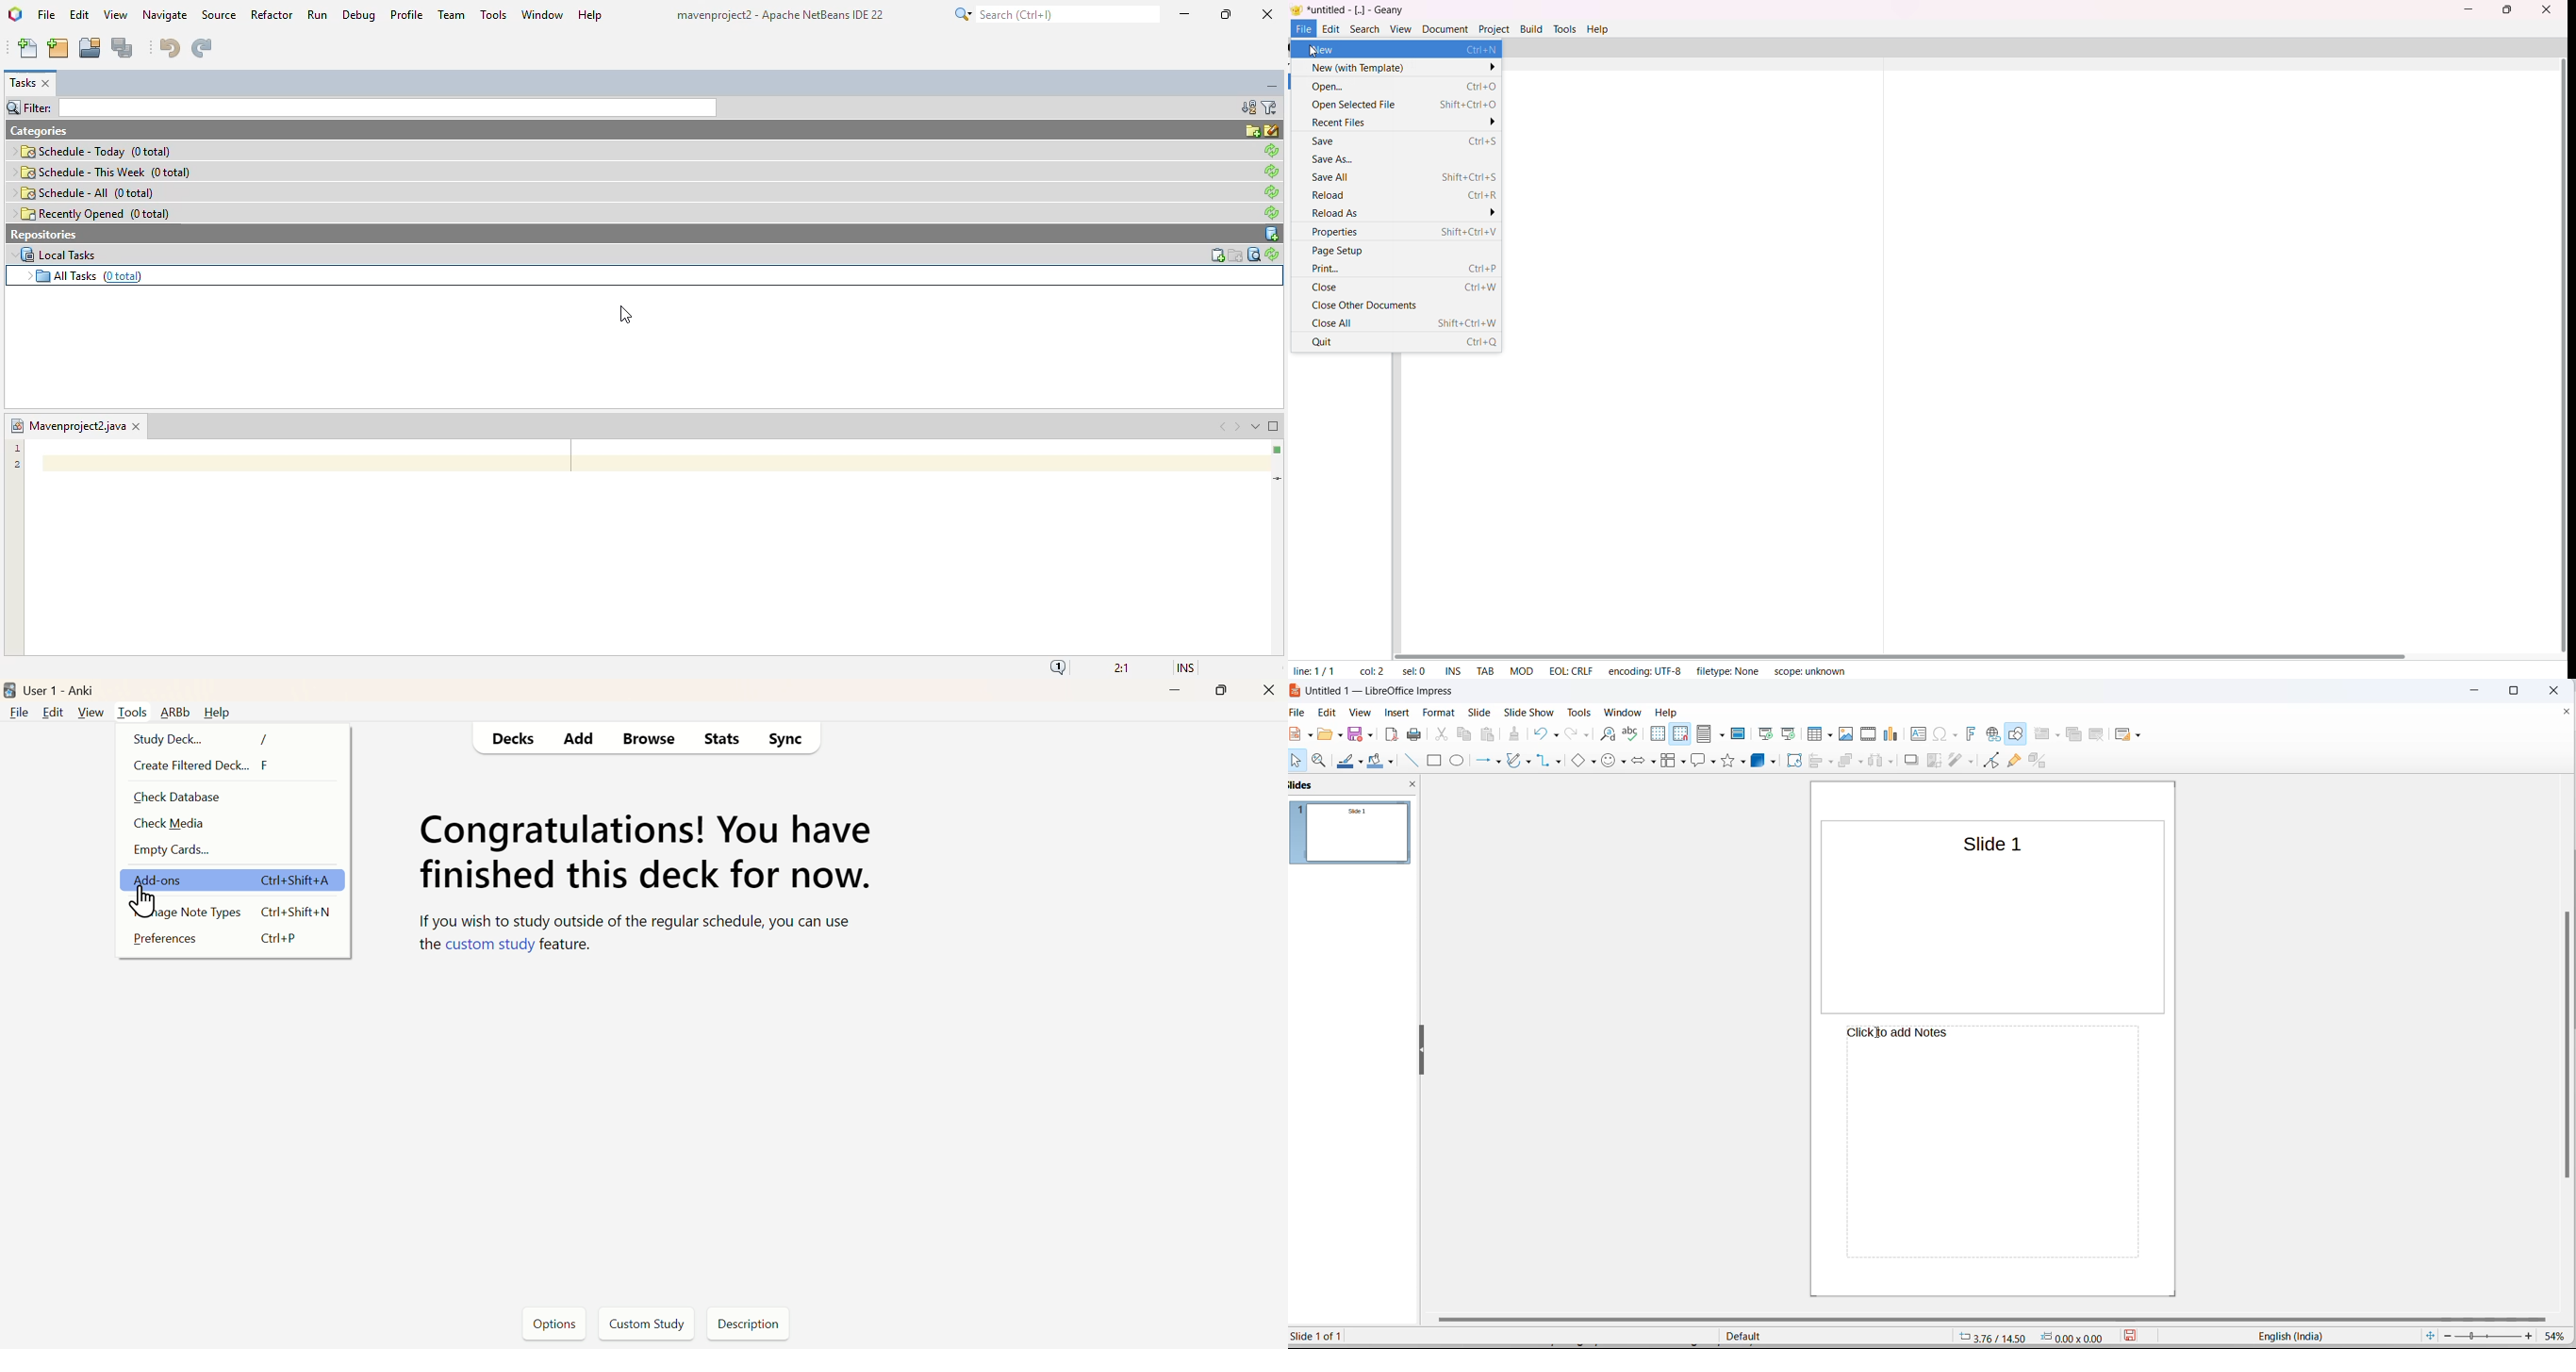  Describe the element at coordinates (1546, 760) in the screenshot. I see `connectors` at that location.